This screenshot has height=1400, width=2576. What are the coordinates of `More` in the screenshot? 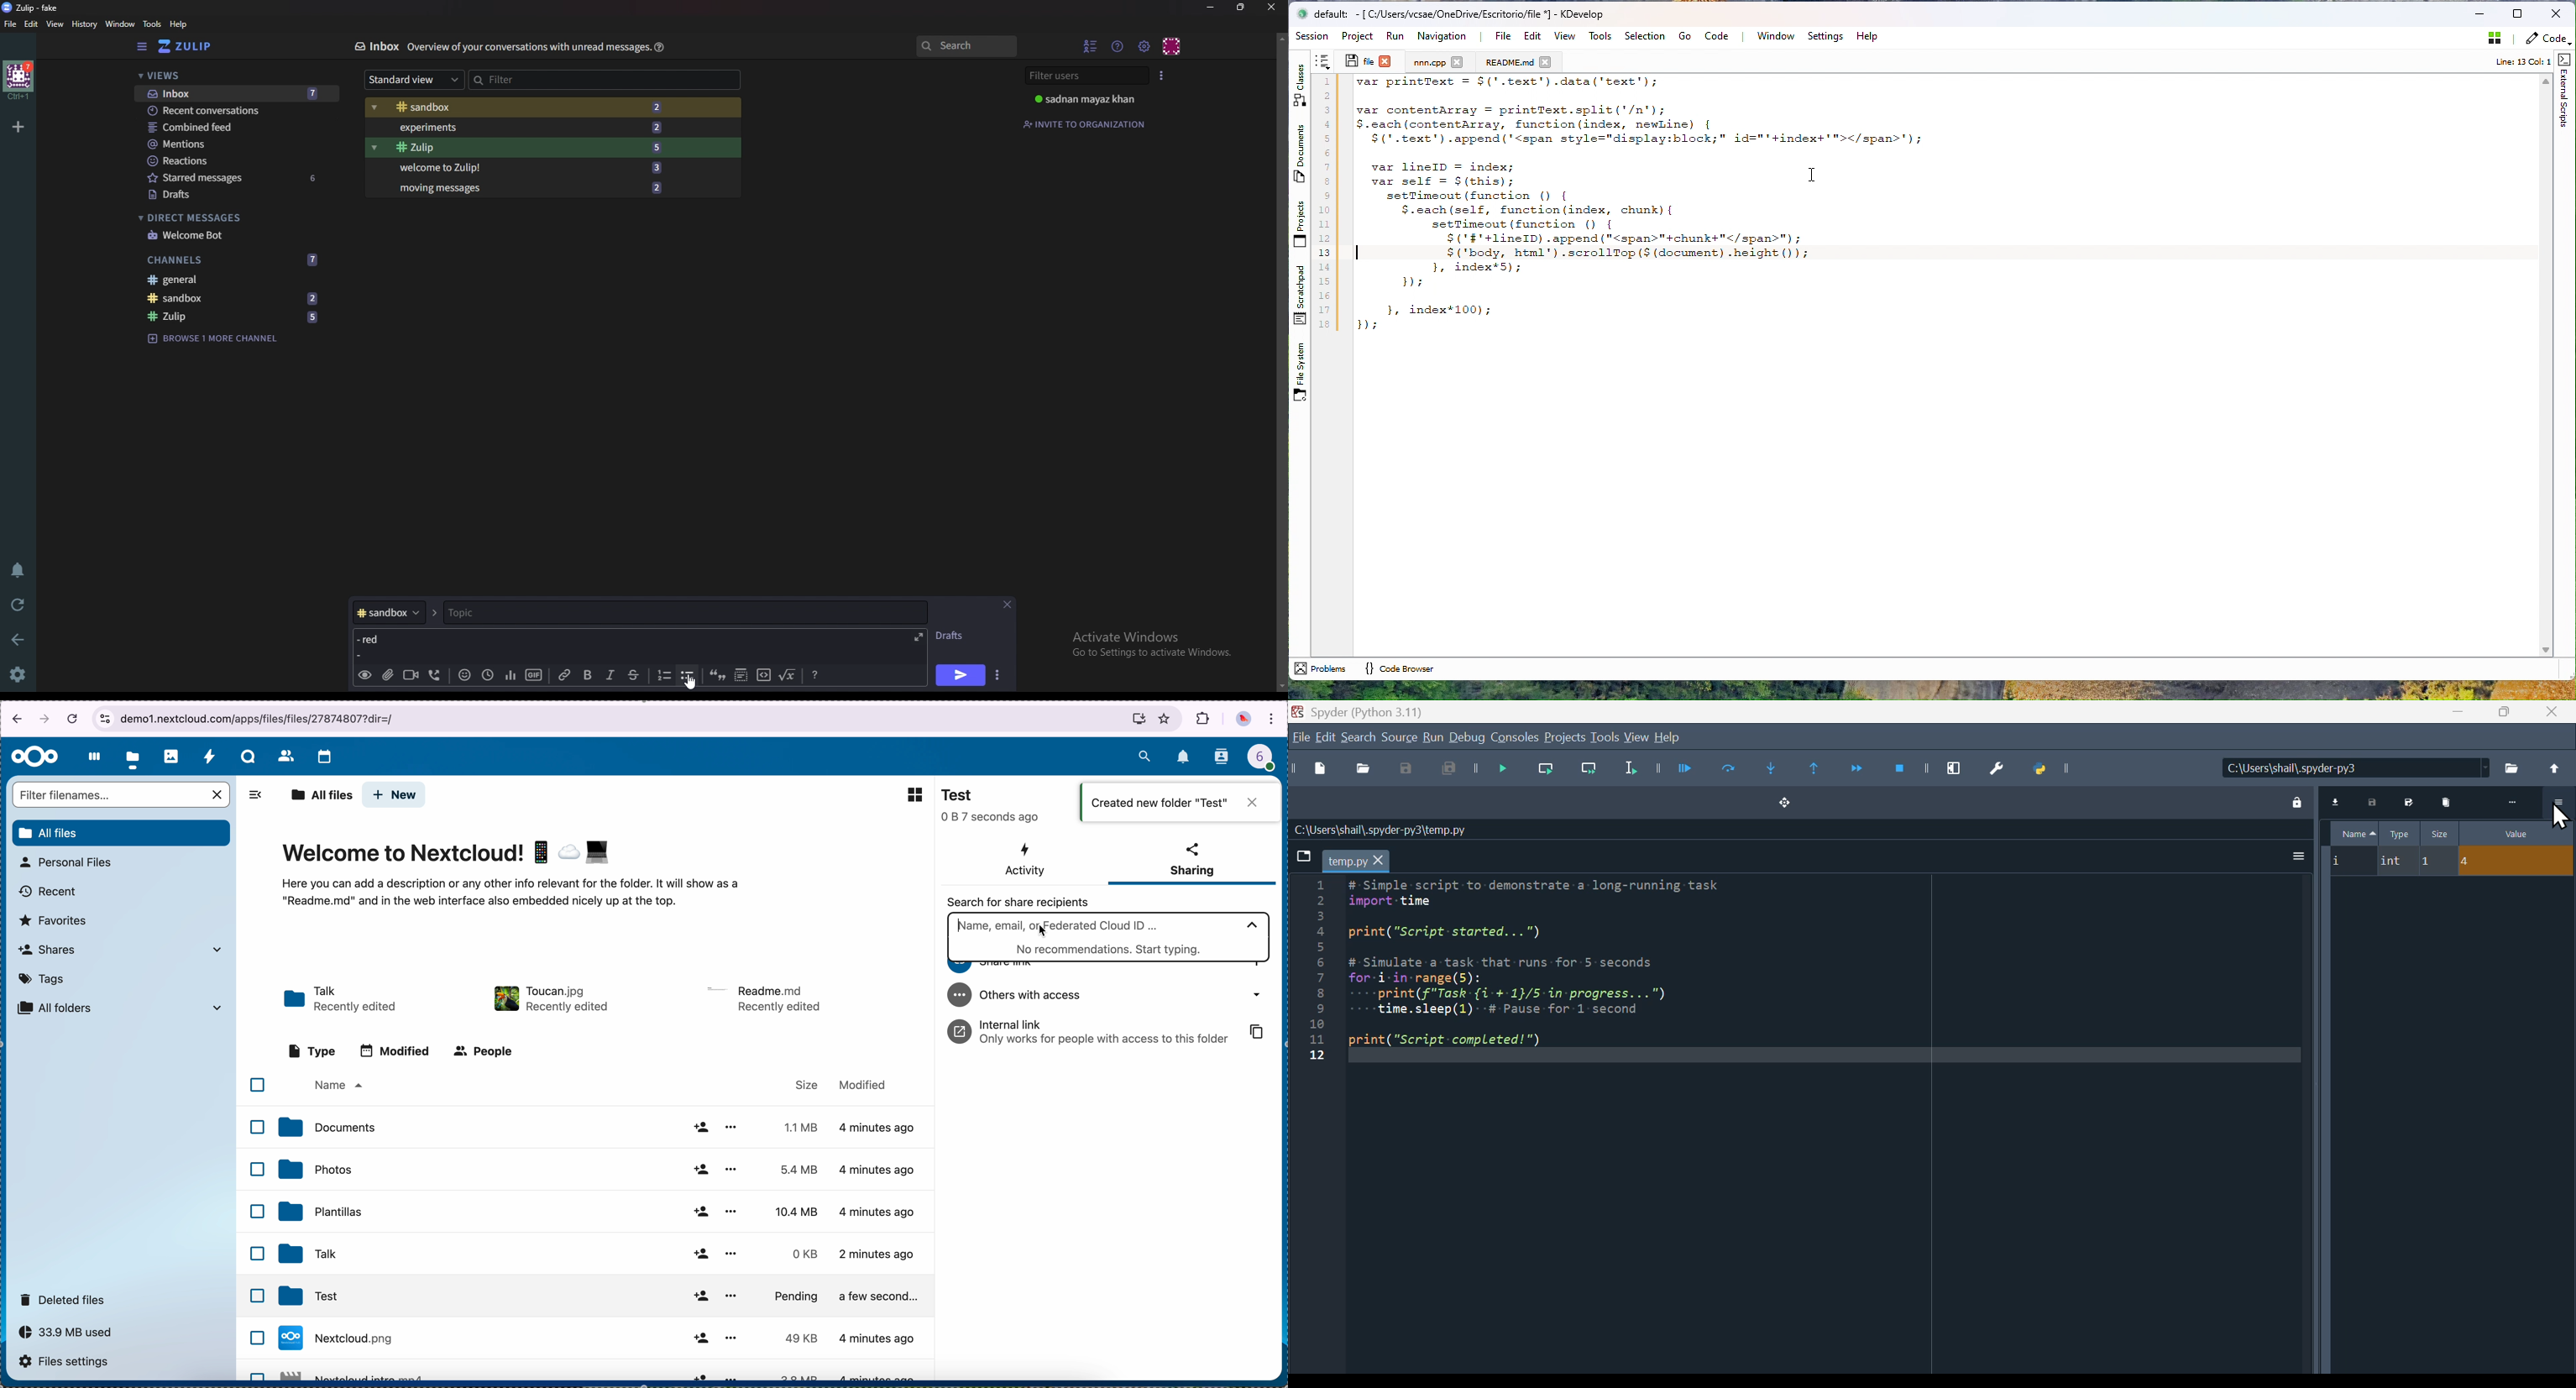 It's located at (2513, 801).